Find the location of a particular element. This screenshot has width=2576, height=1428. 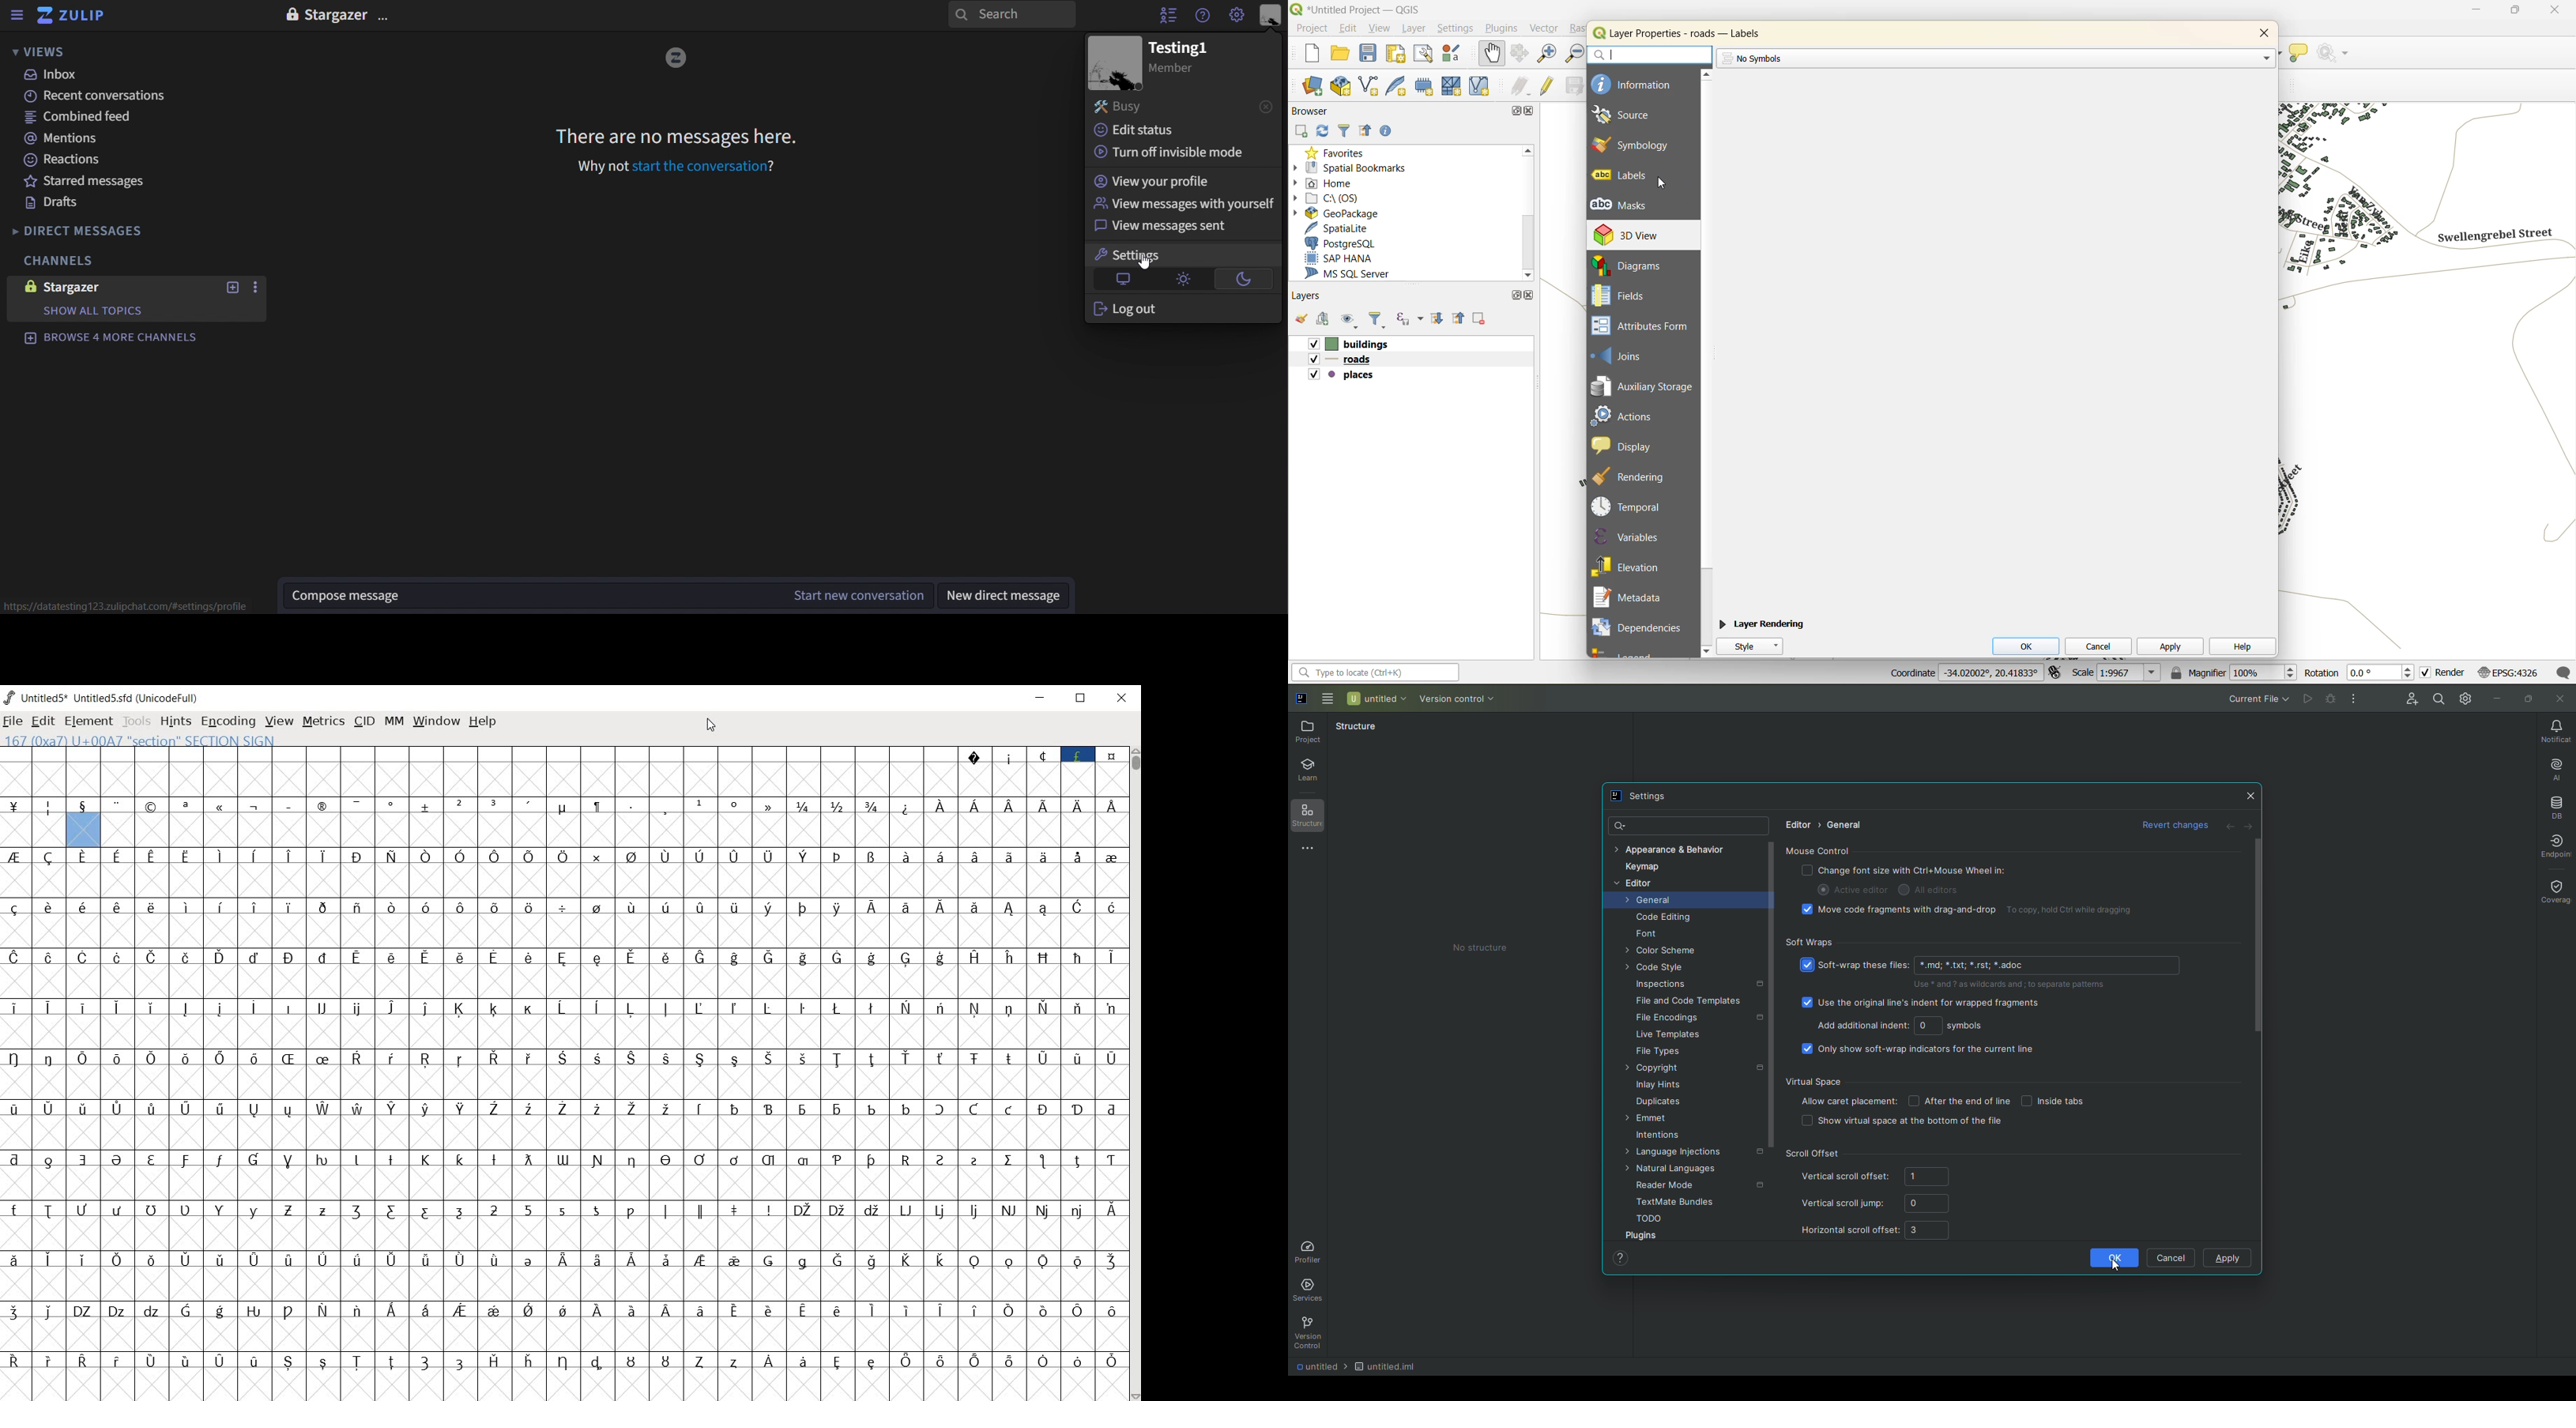

No structure is located at coordinates (1479, 947).